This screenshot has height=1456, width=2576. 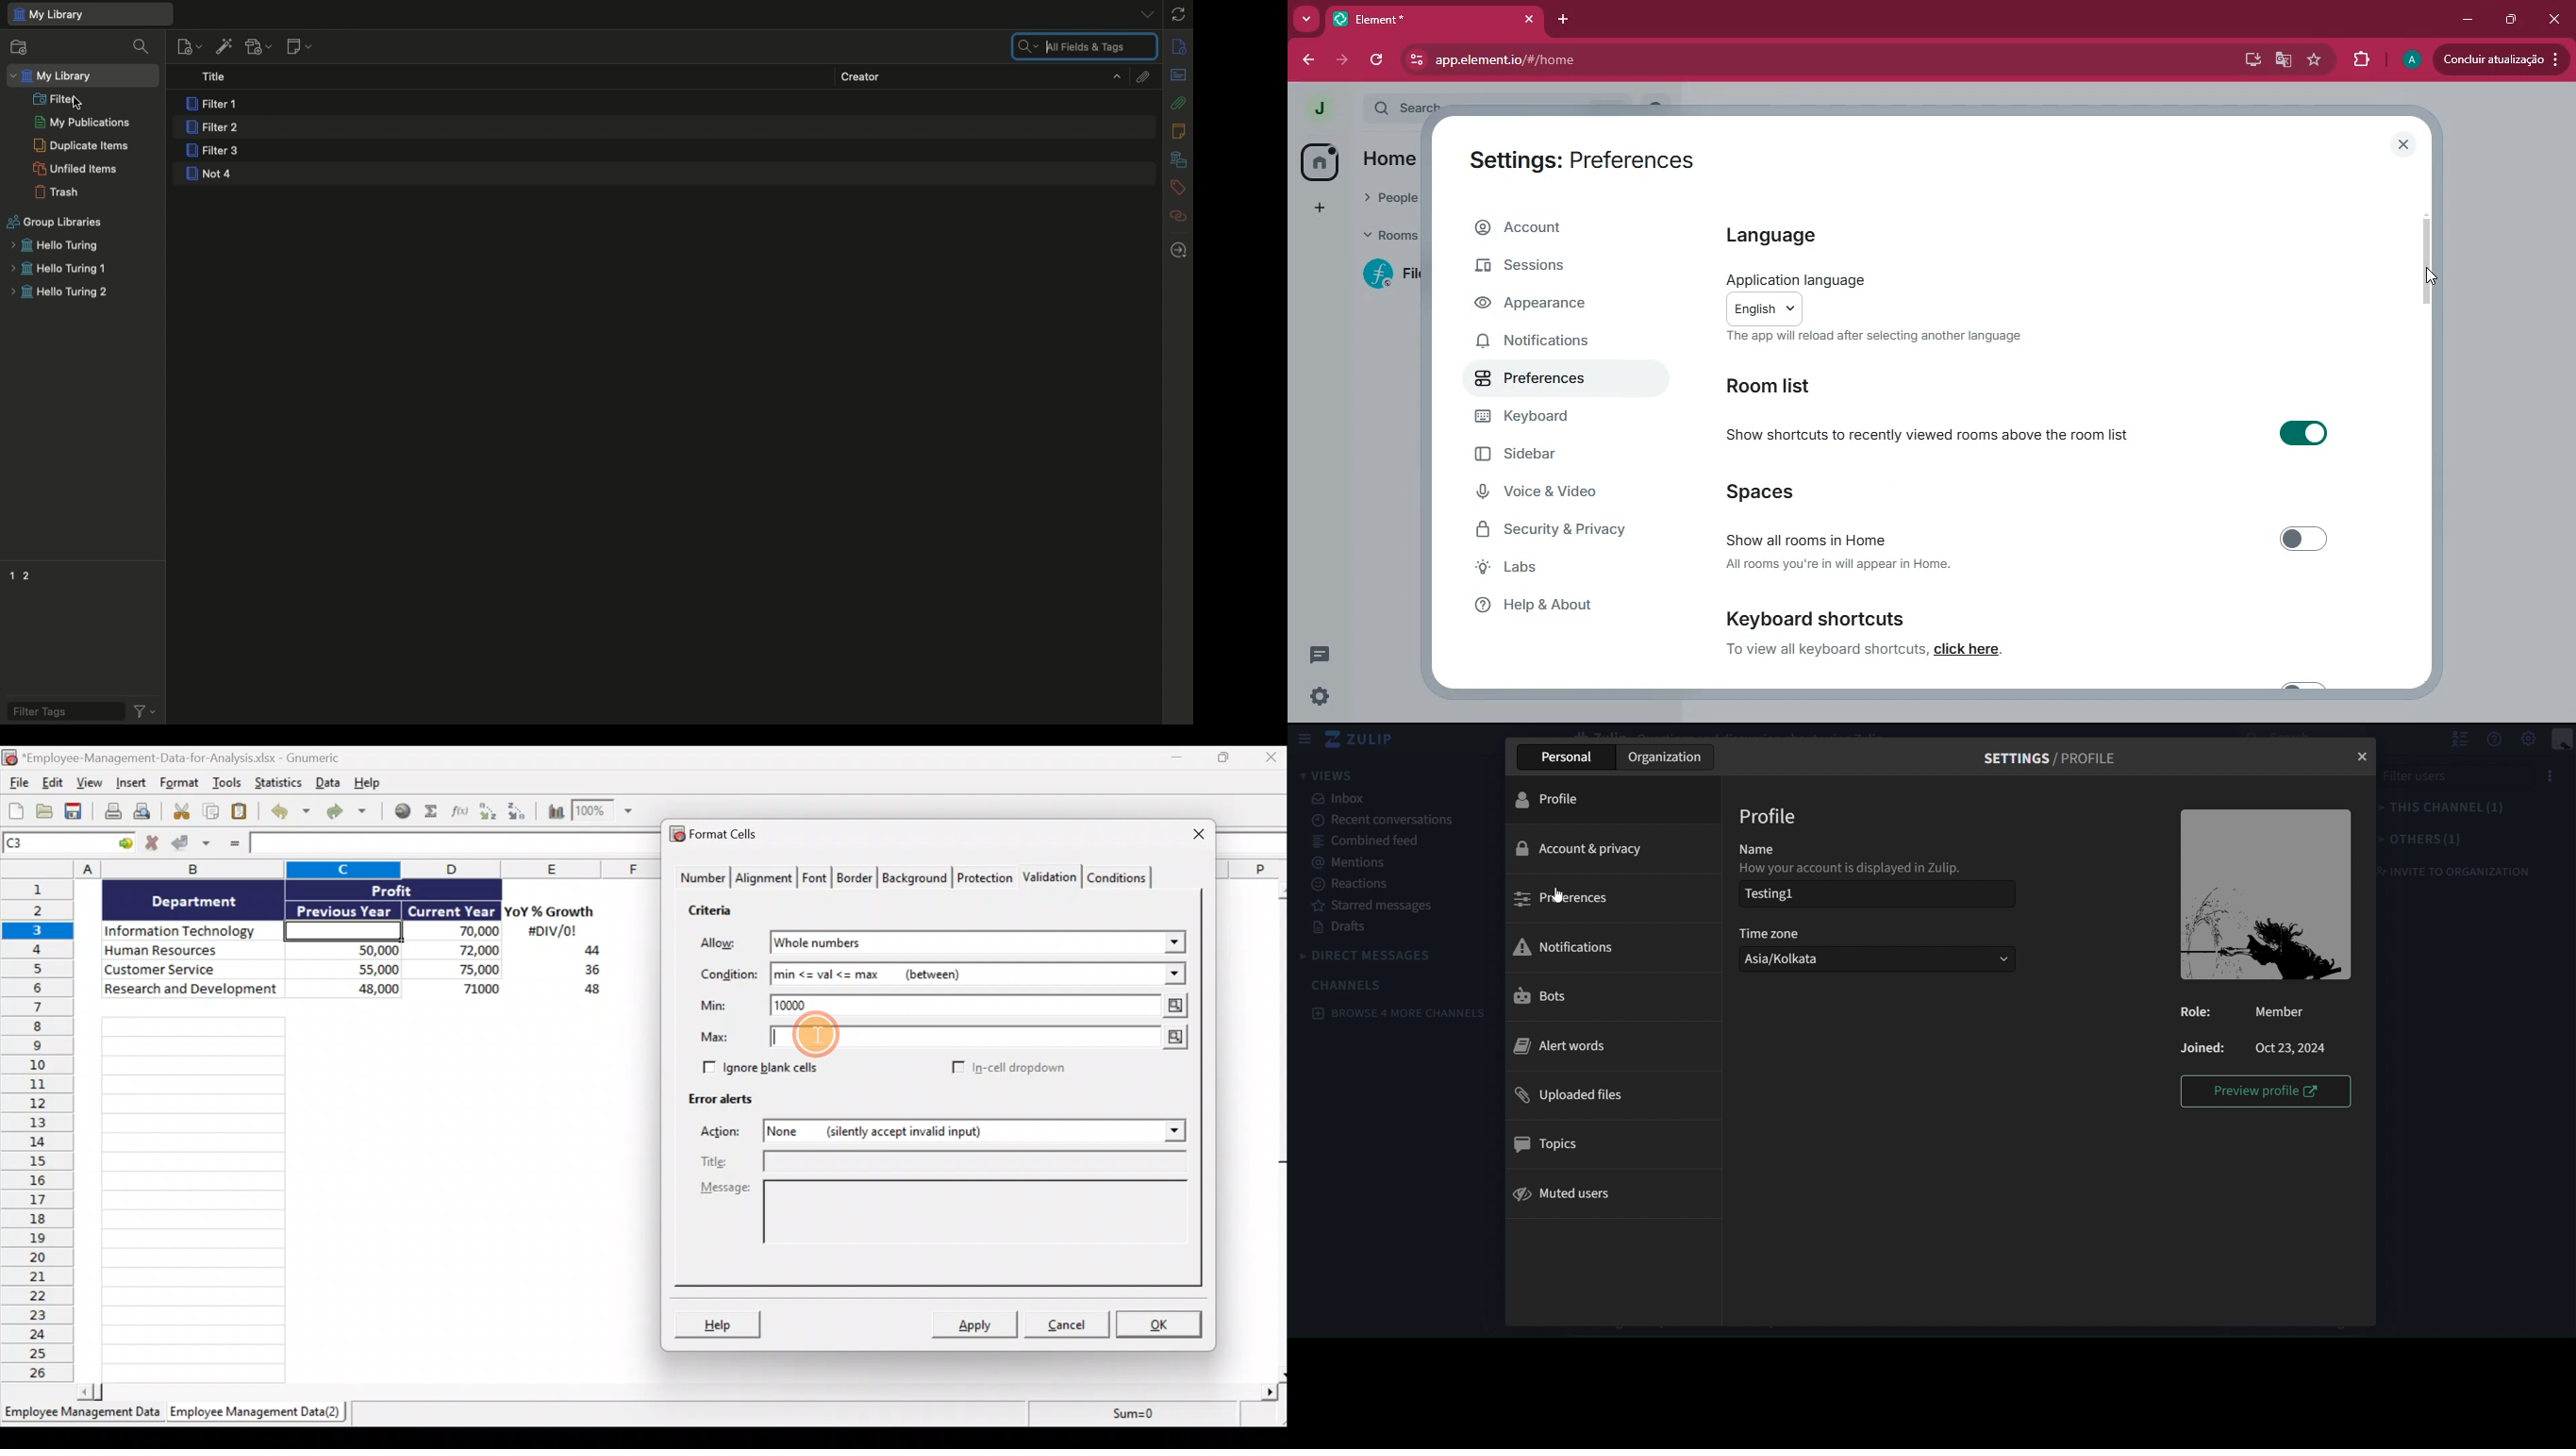 What do you see at coordinates (180, 785) in the screenshot?
I see `Format` at bounding box center [180, 785].